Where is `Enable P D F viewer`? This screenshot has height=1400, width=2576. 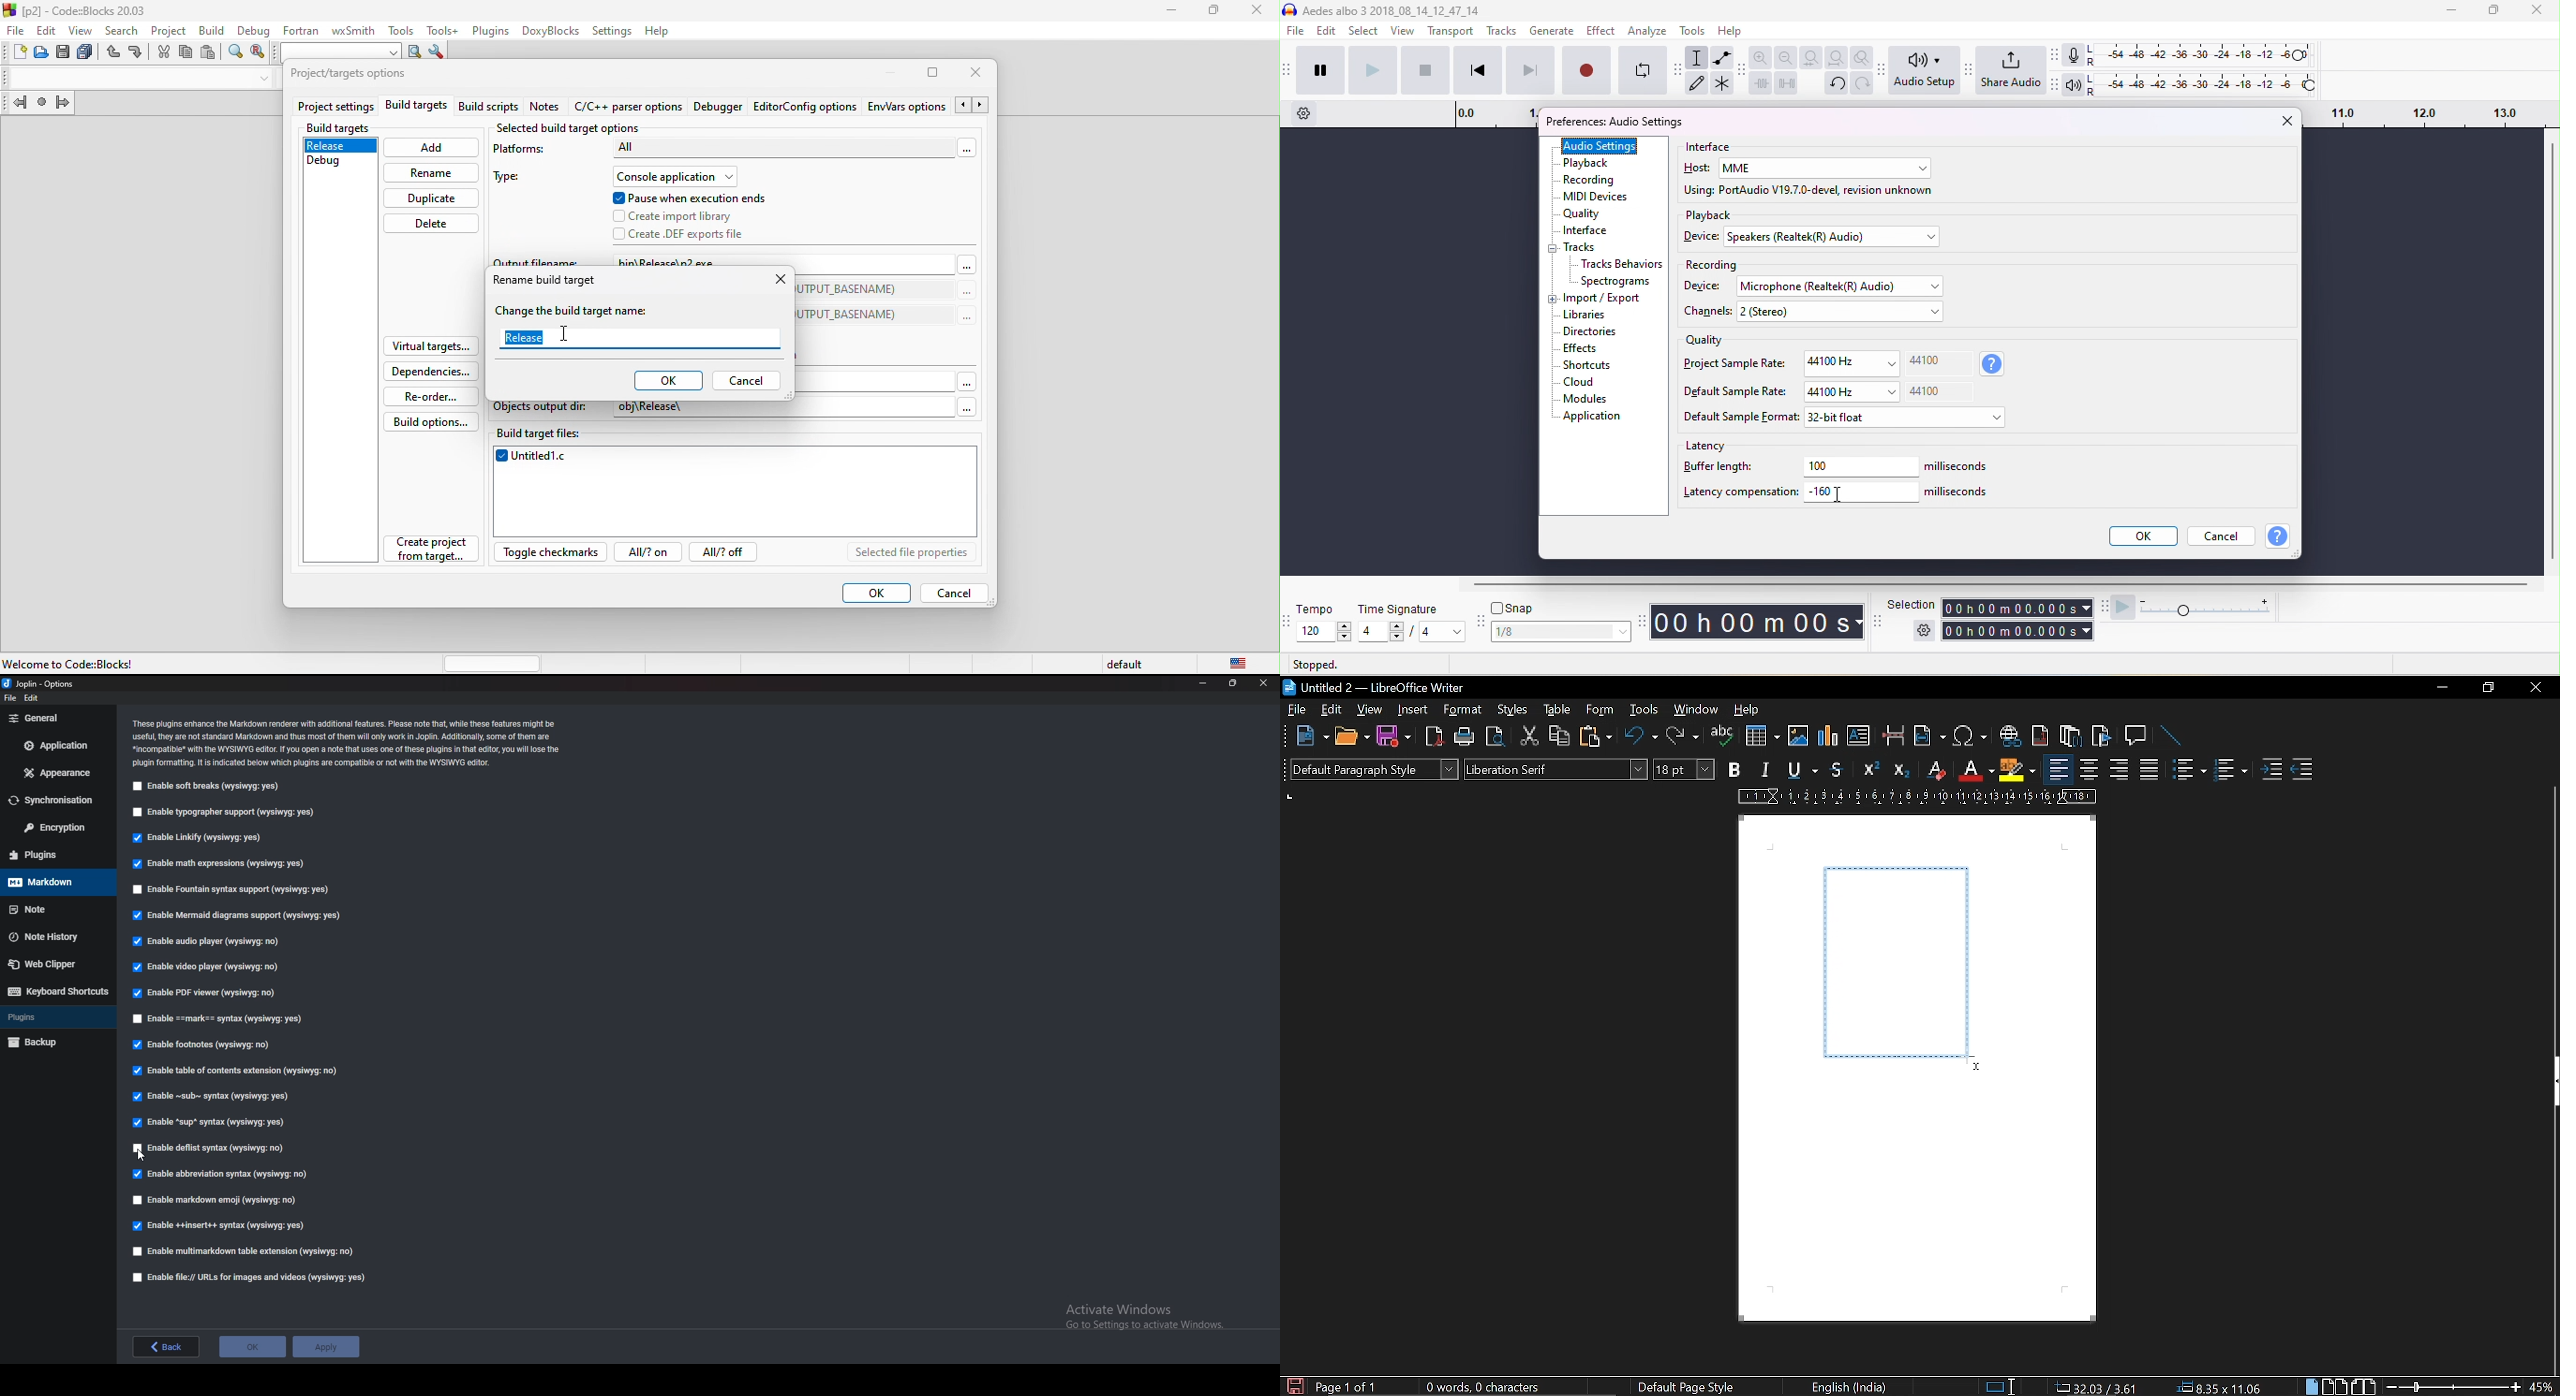 Enable P D F viewer is located at coordinates (203, 993).